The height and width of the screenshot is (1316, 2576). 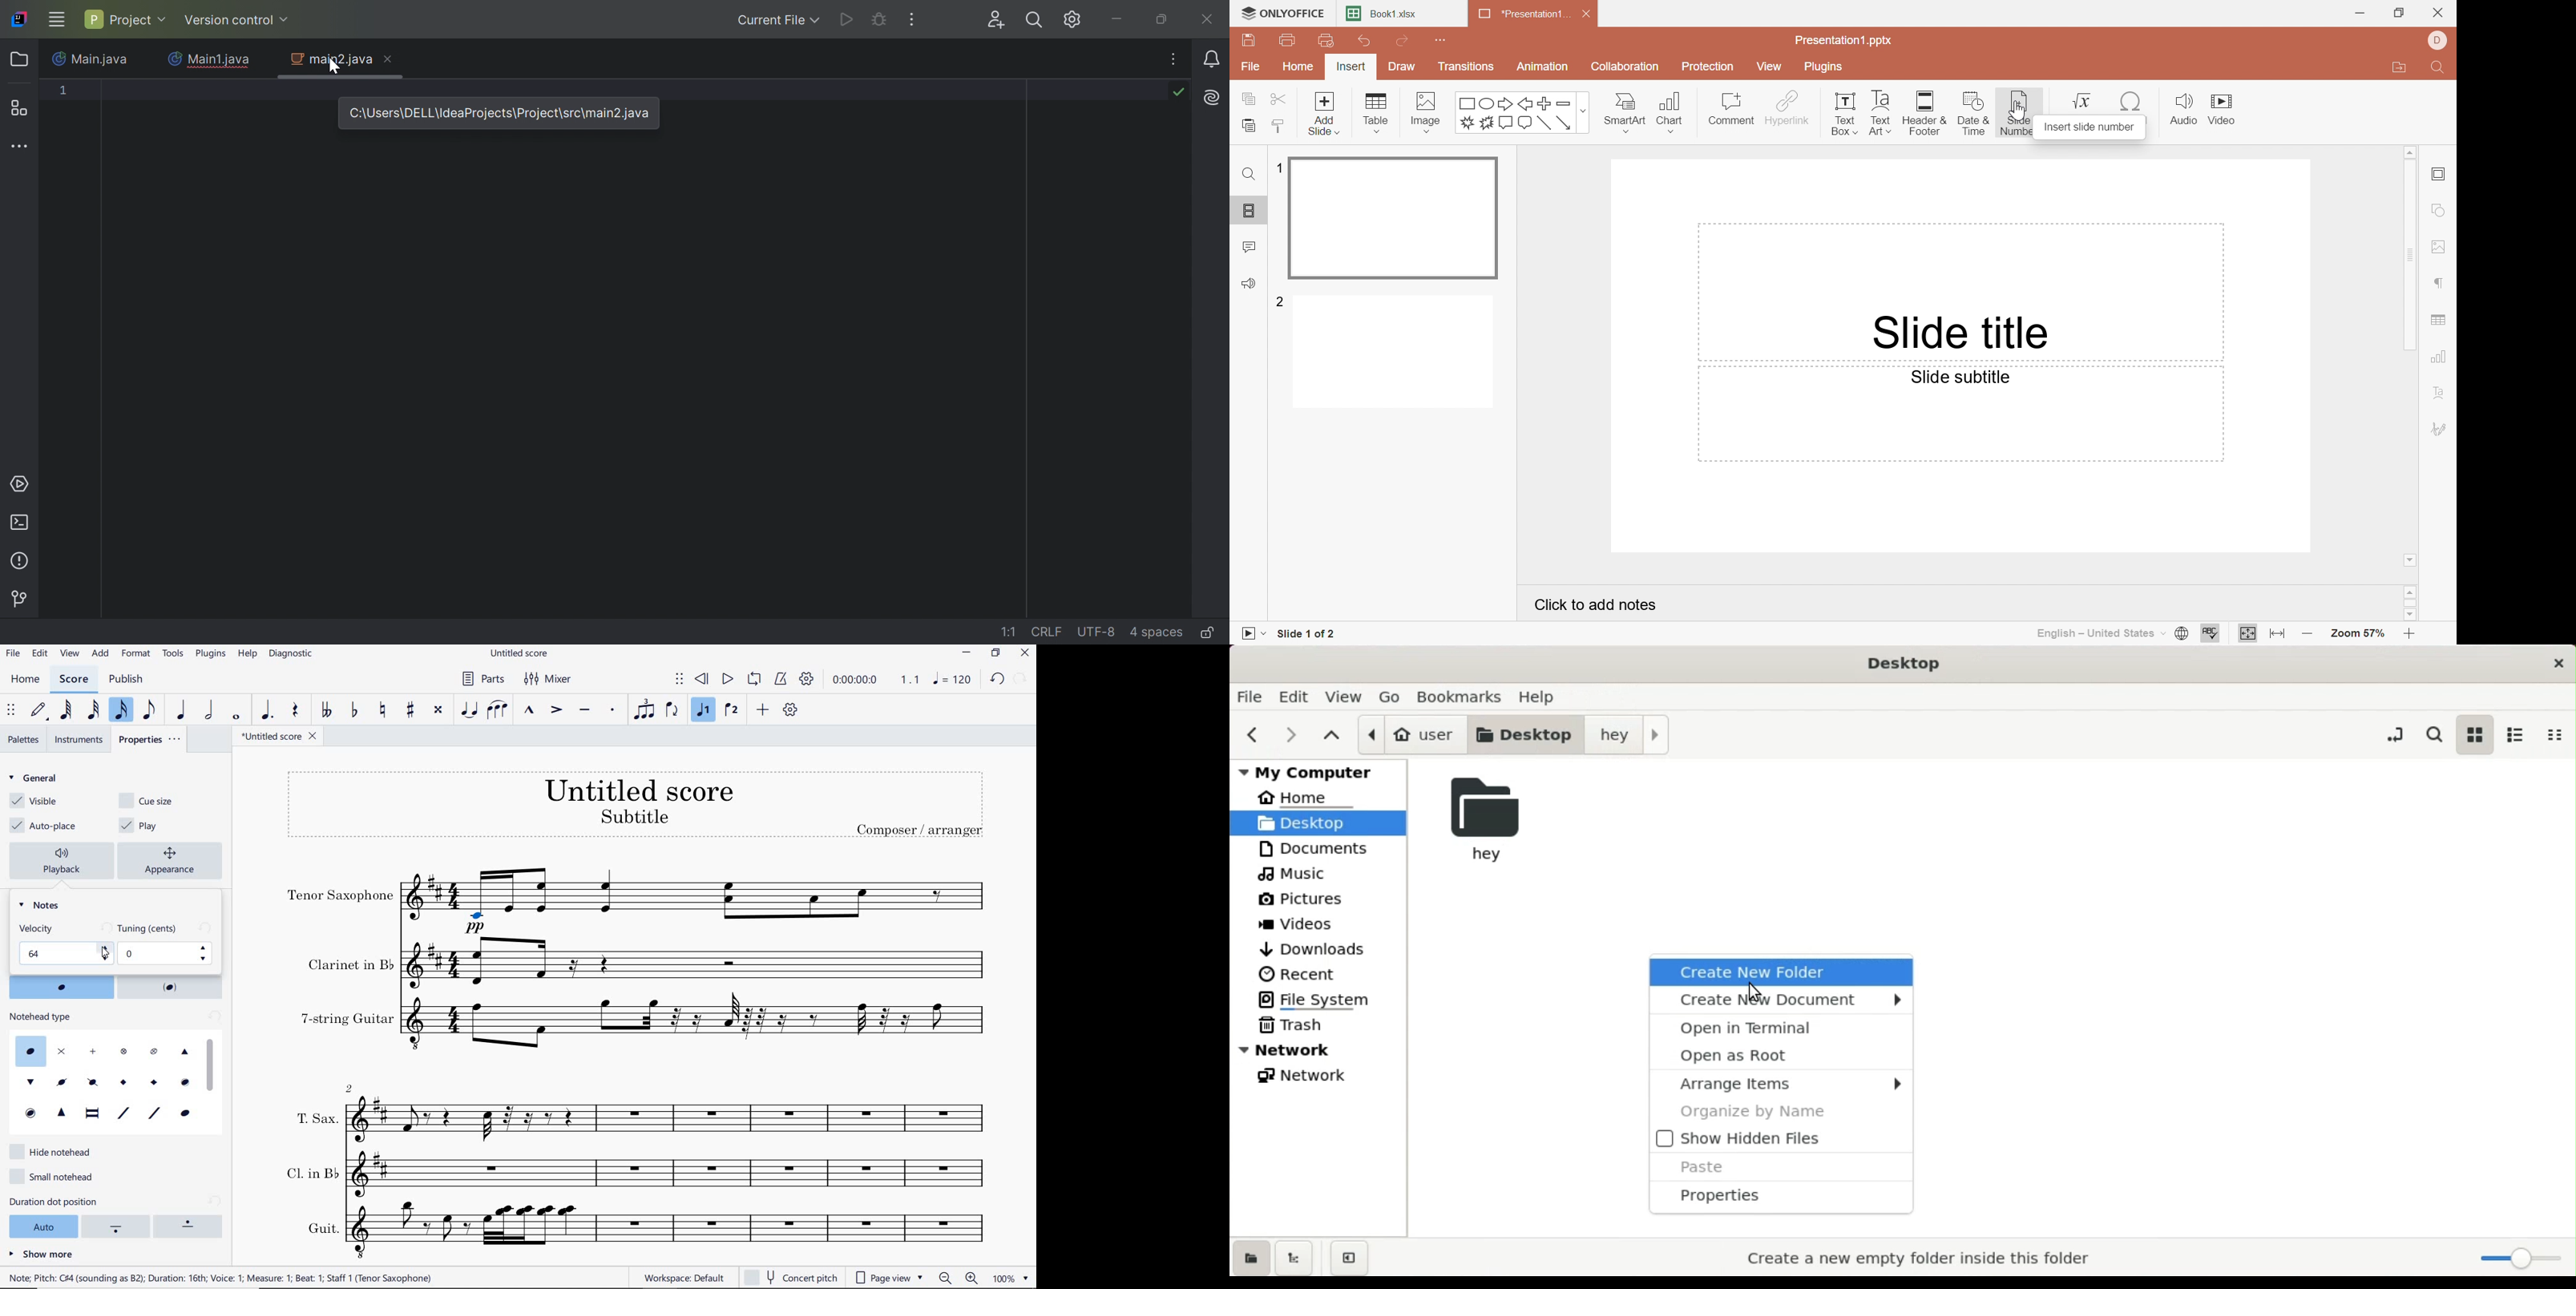 What do you see at coordinates (2436, 70) in the screenshot?
I see `Find` at bounding box center [2436, 70].